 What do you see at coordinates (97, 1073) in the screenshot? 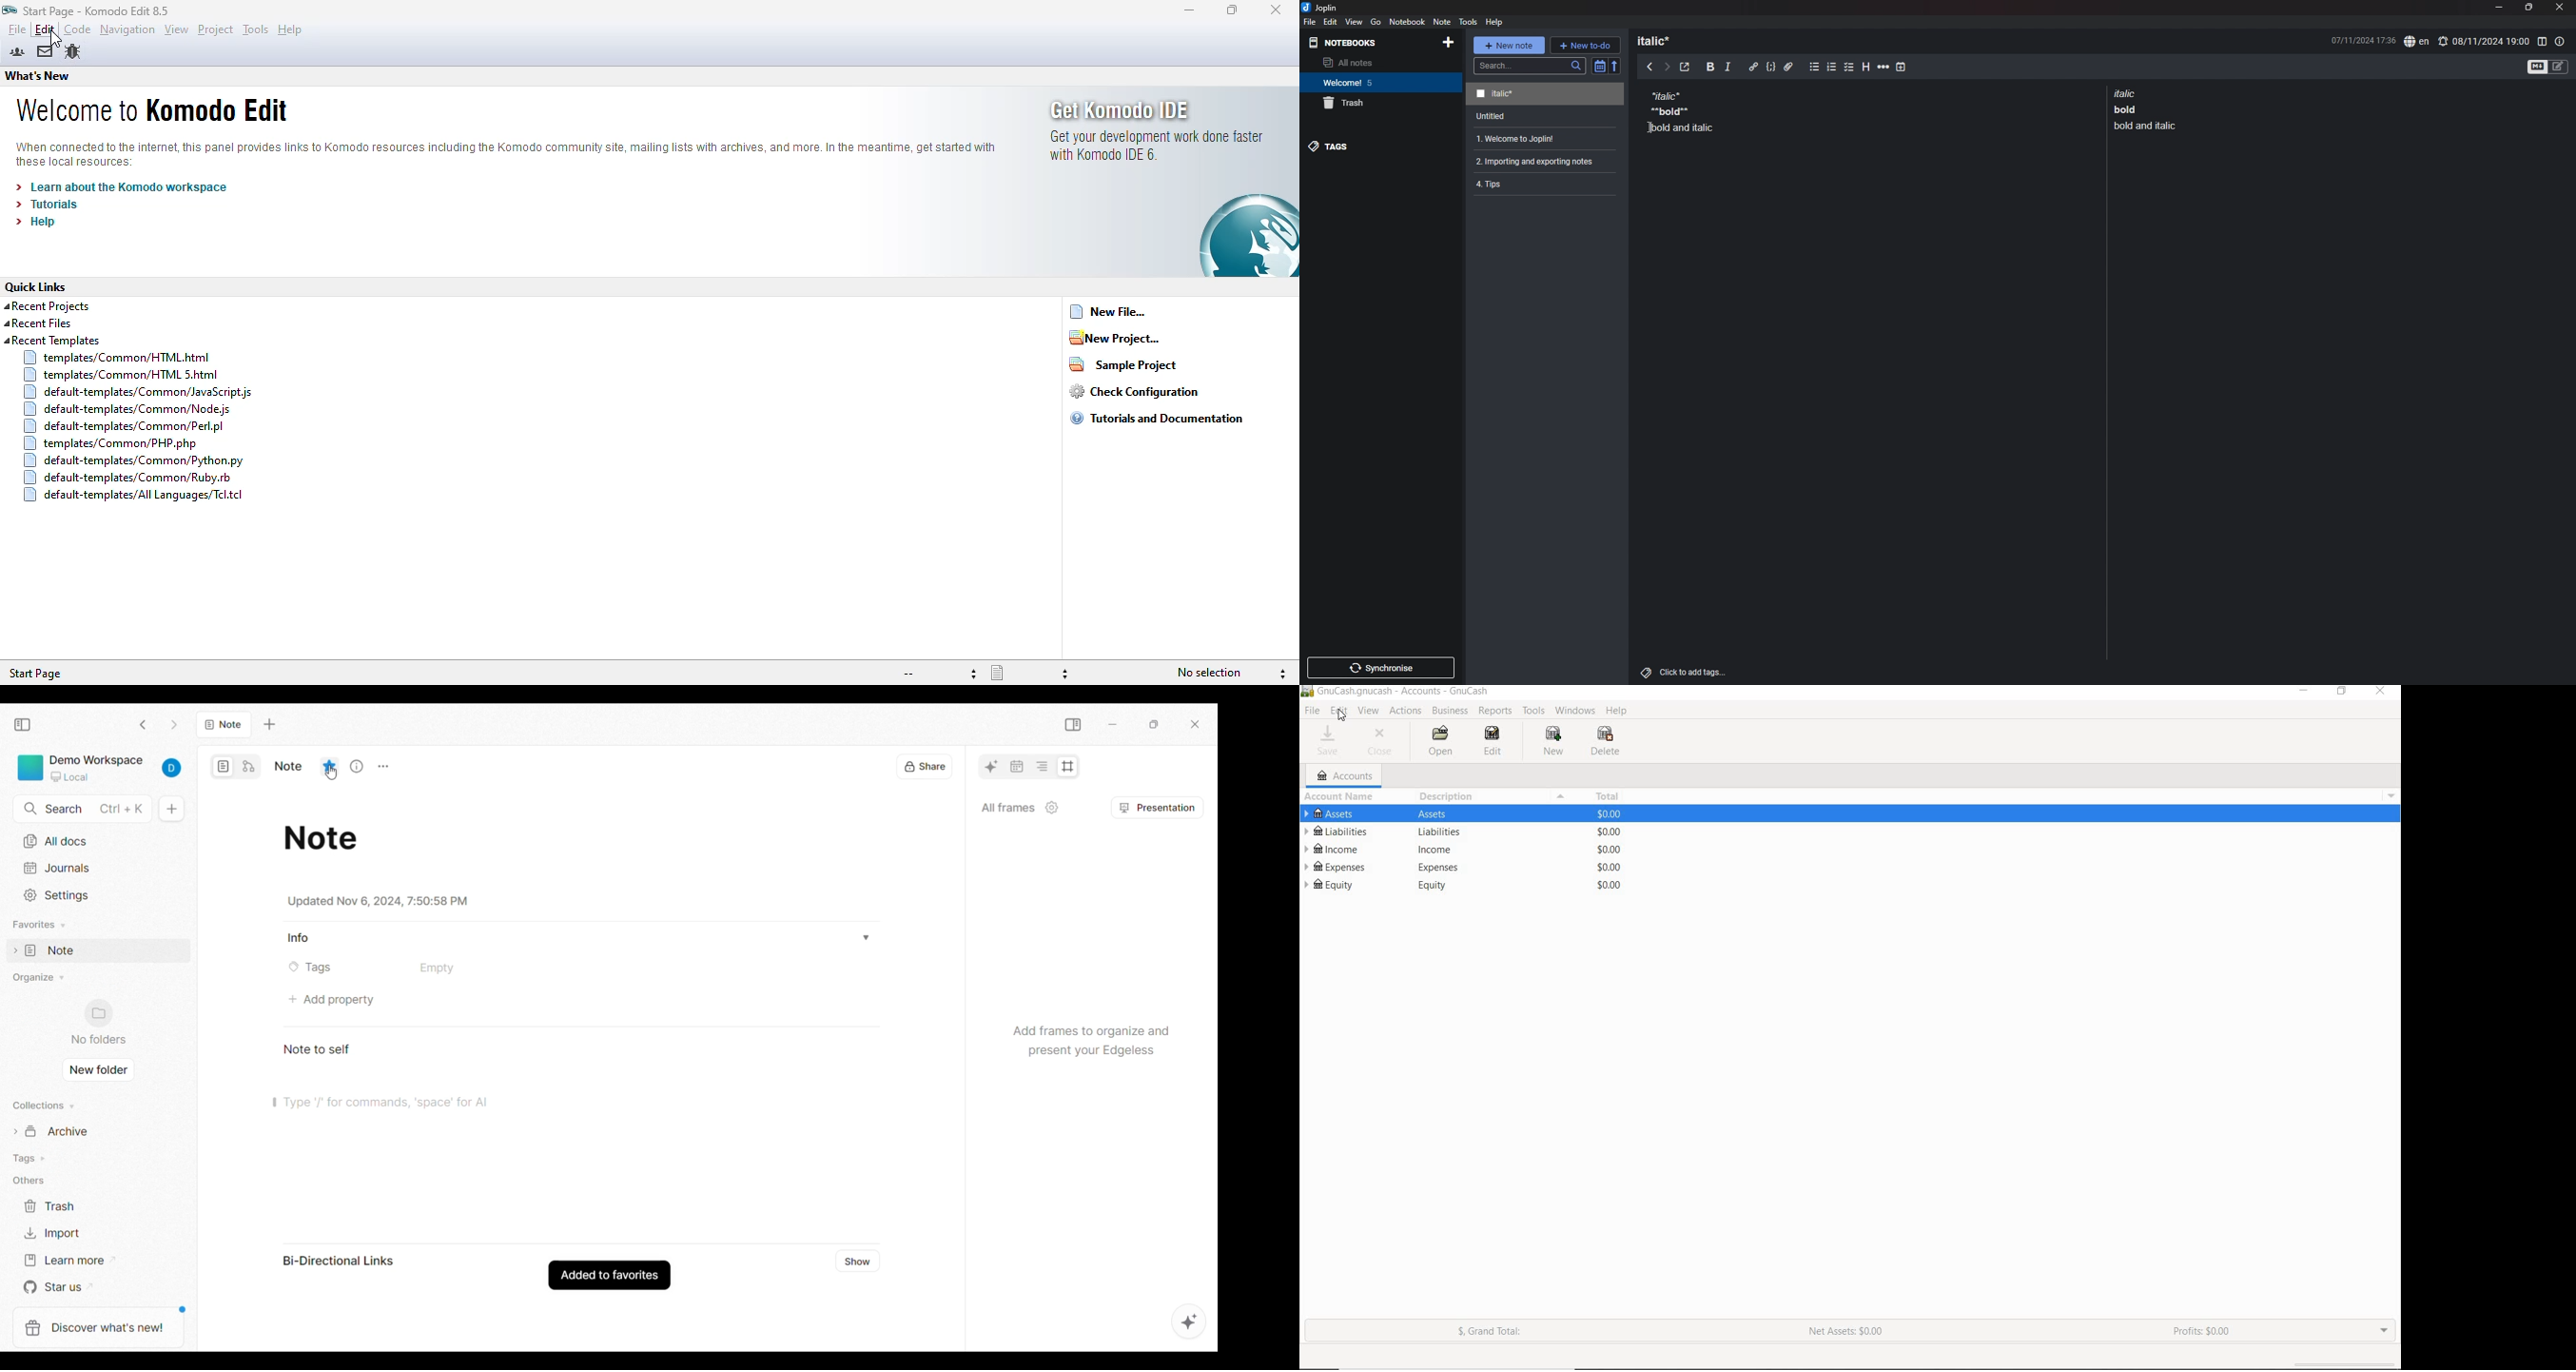
I see `Click to add new folder` at bounding box center [97, 1073].